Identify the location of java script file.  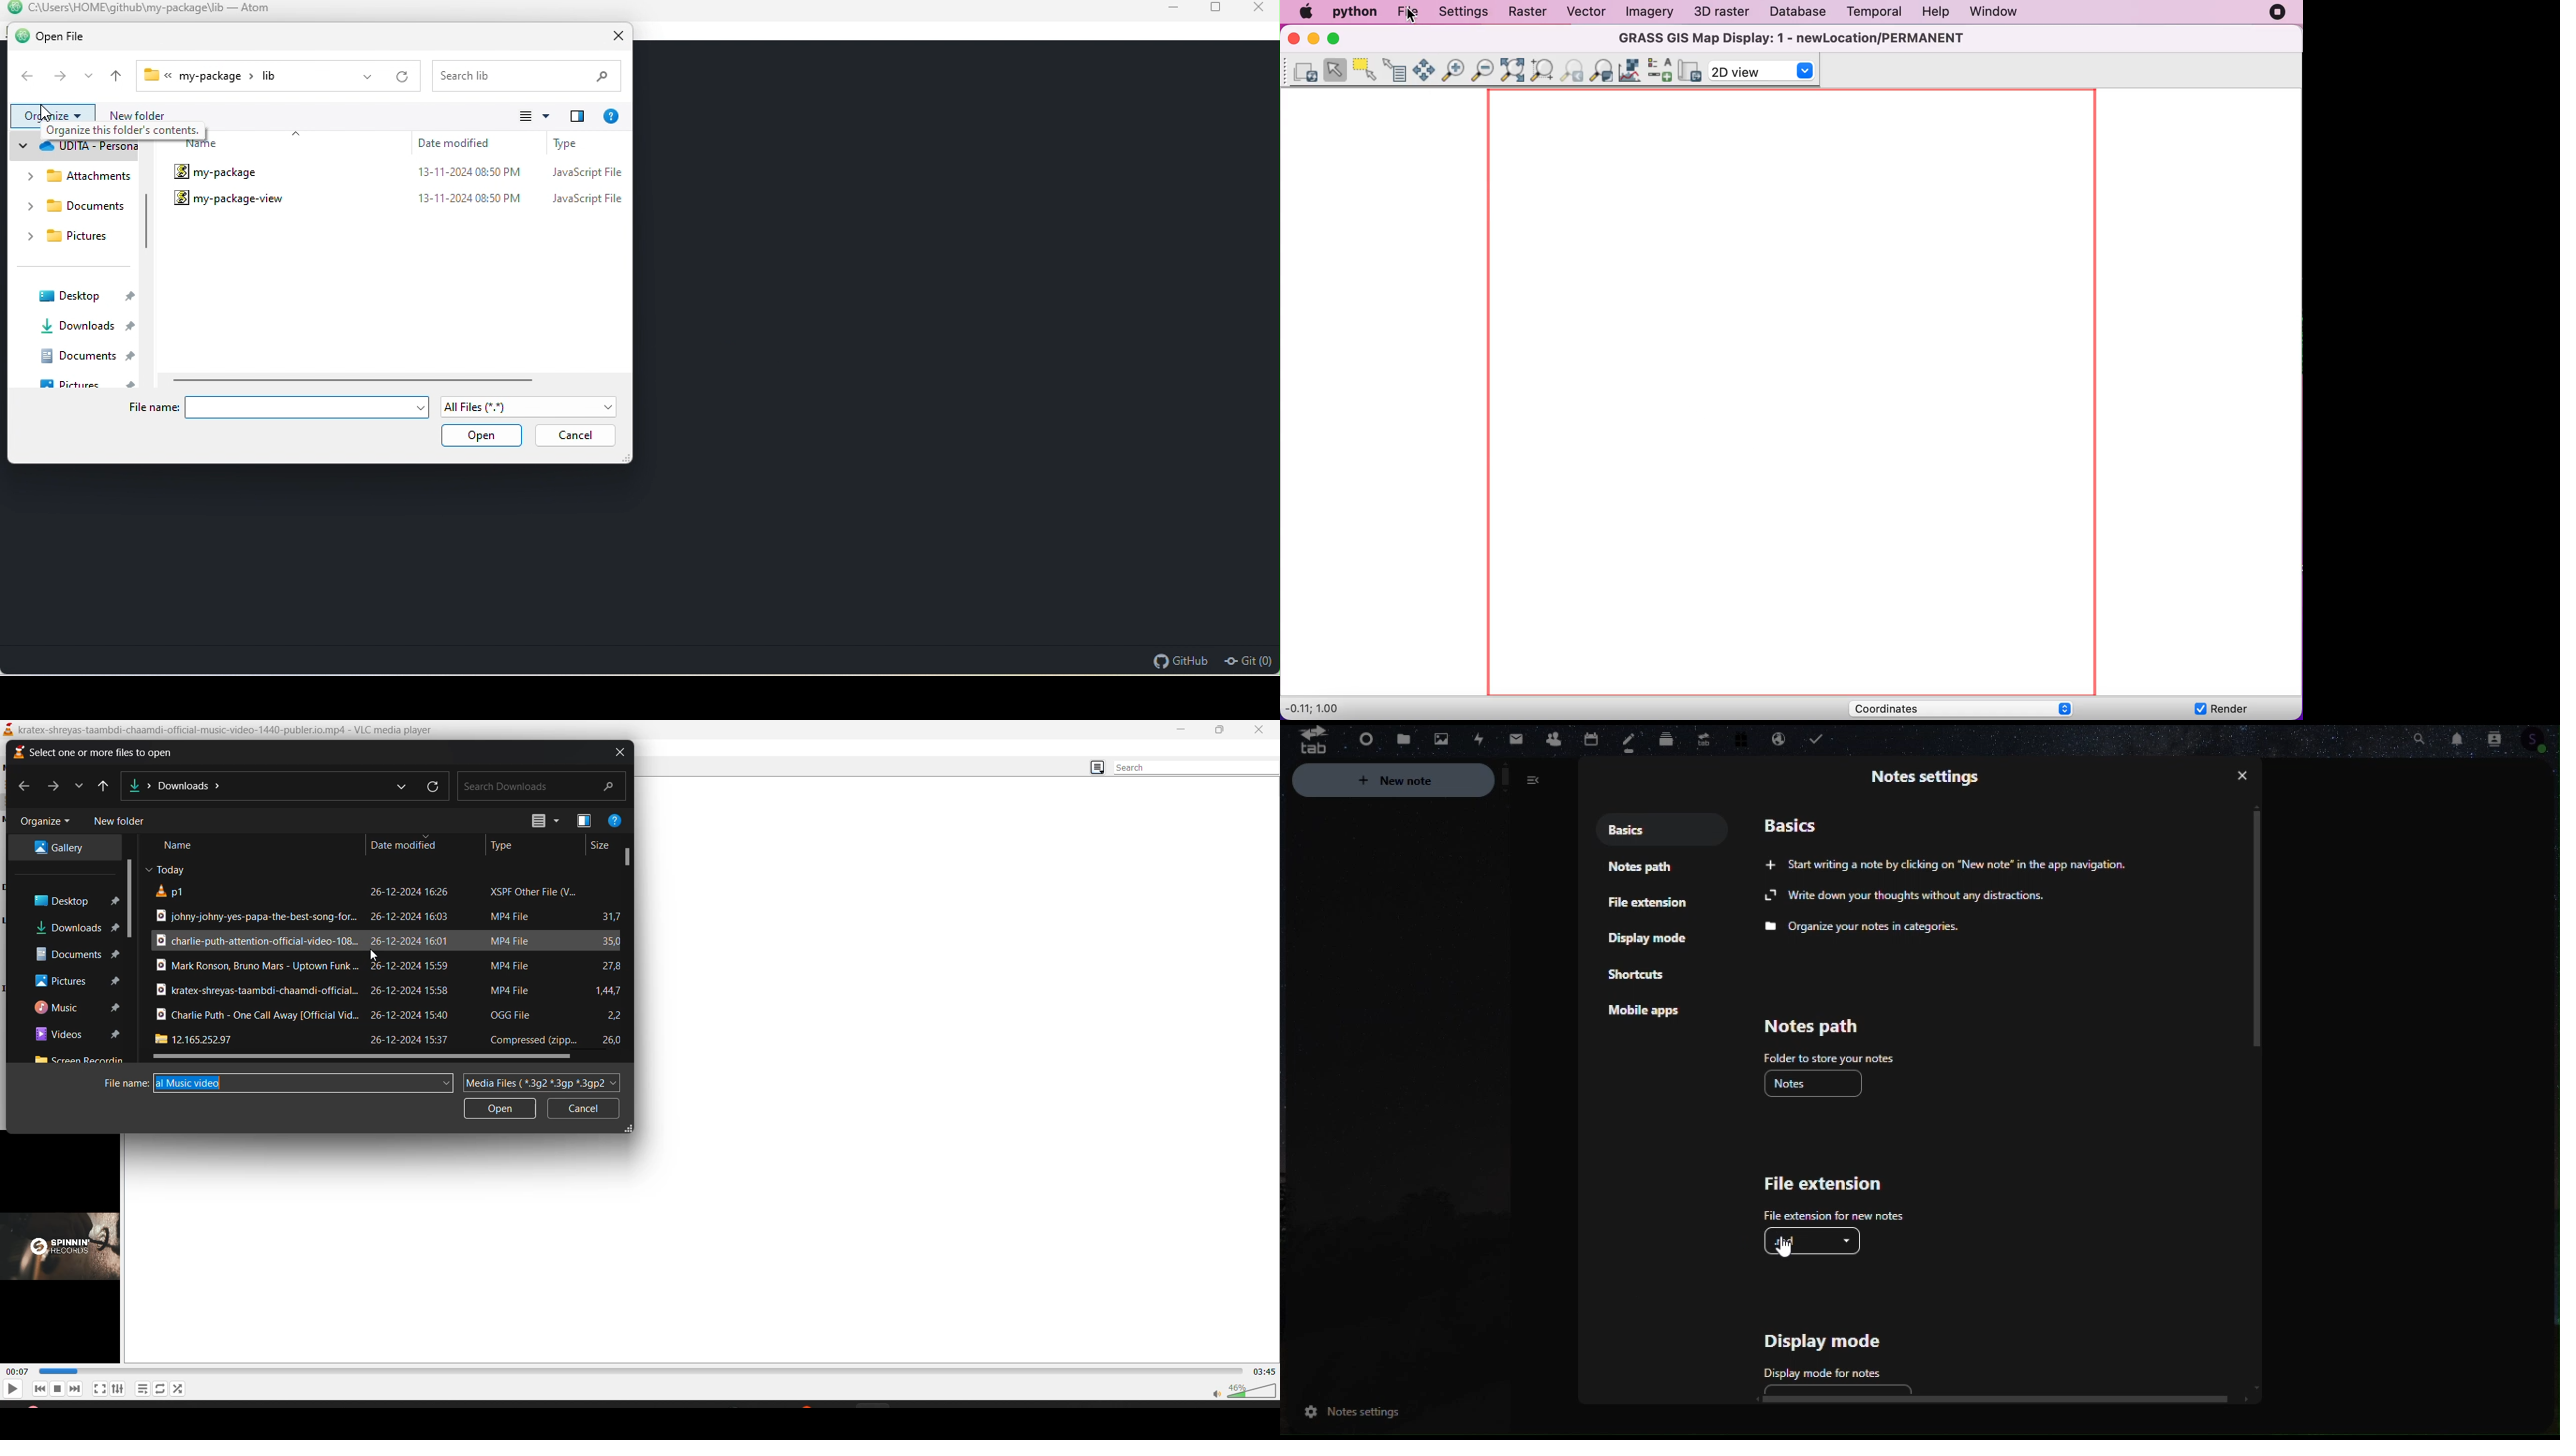
(586, 205).